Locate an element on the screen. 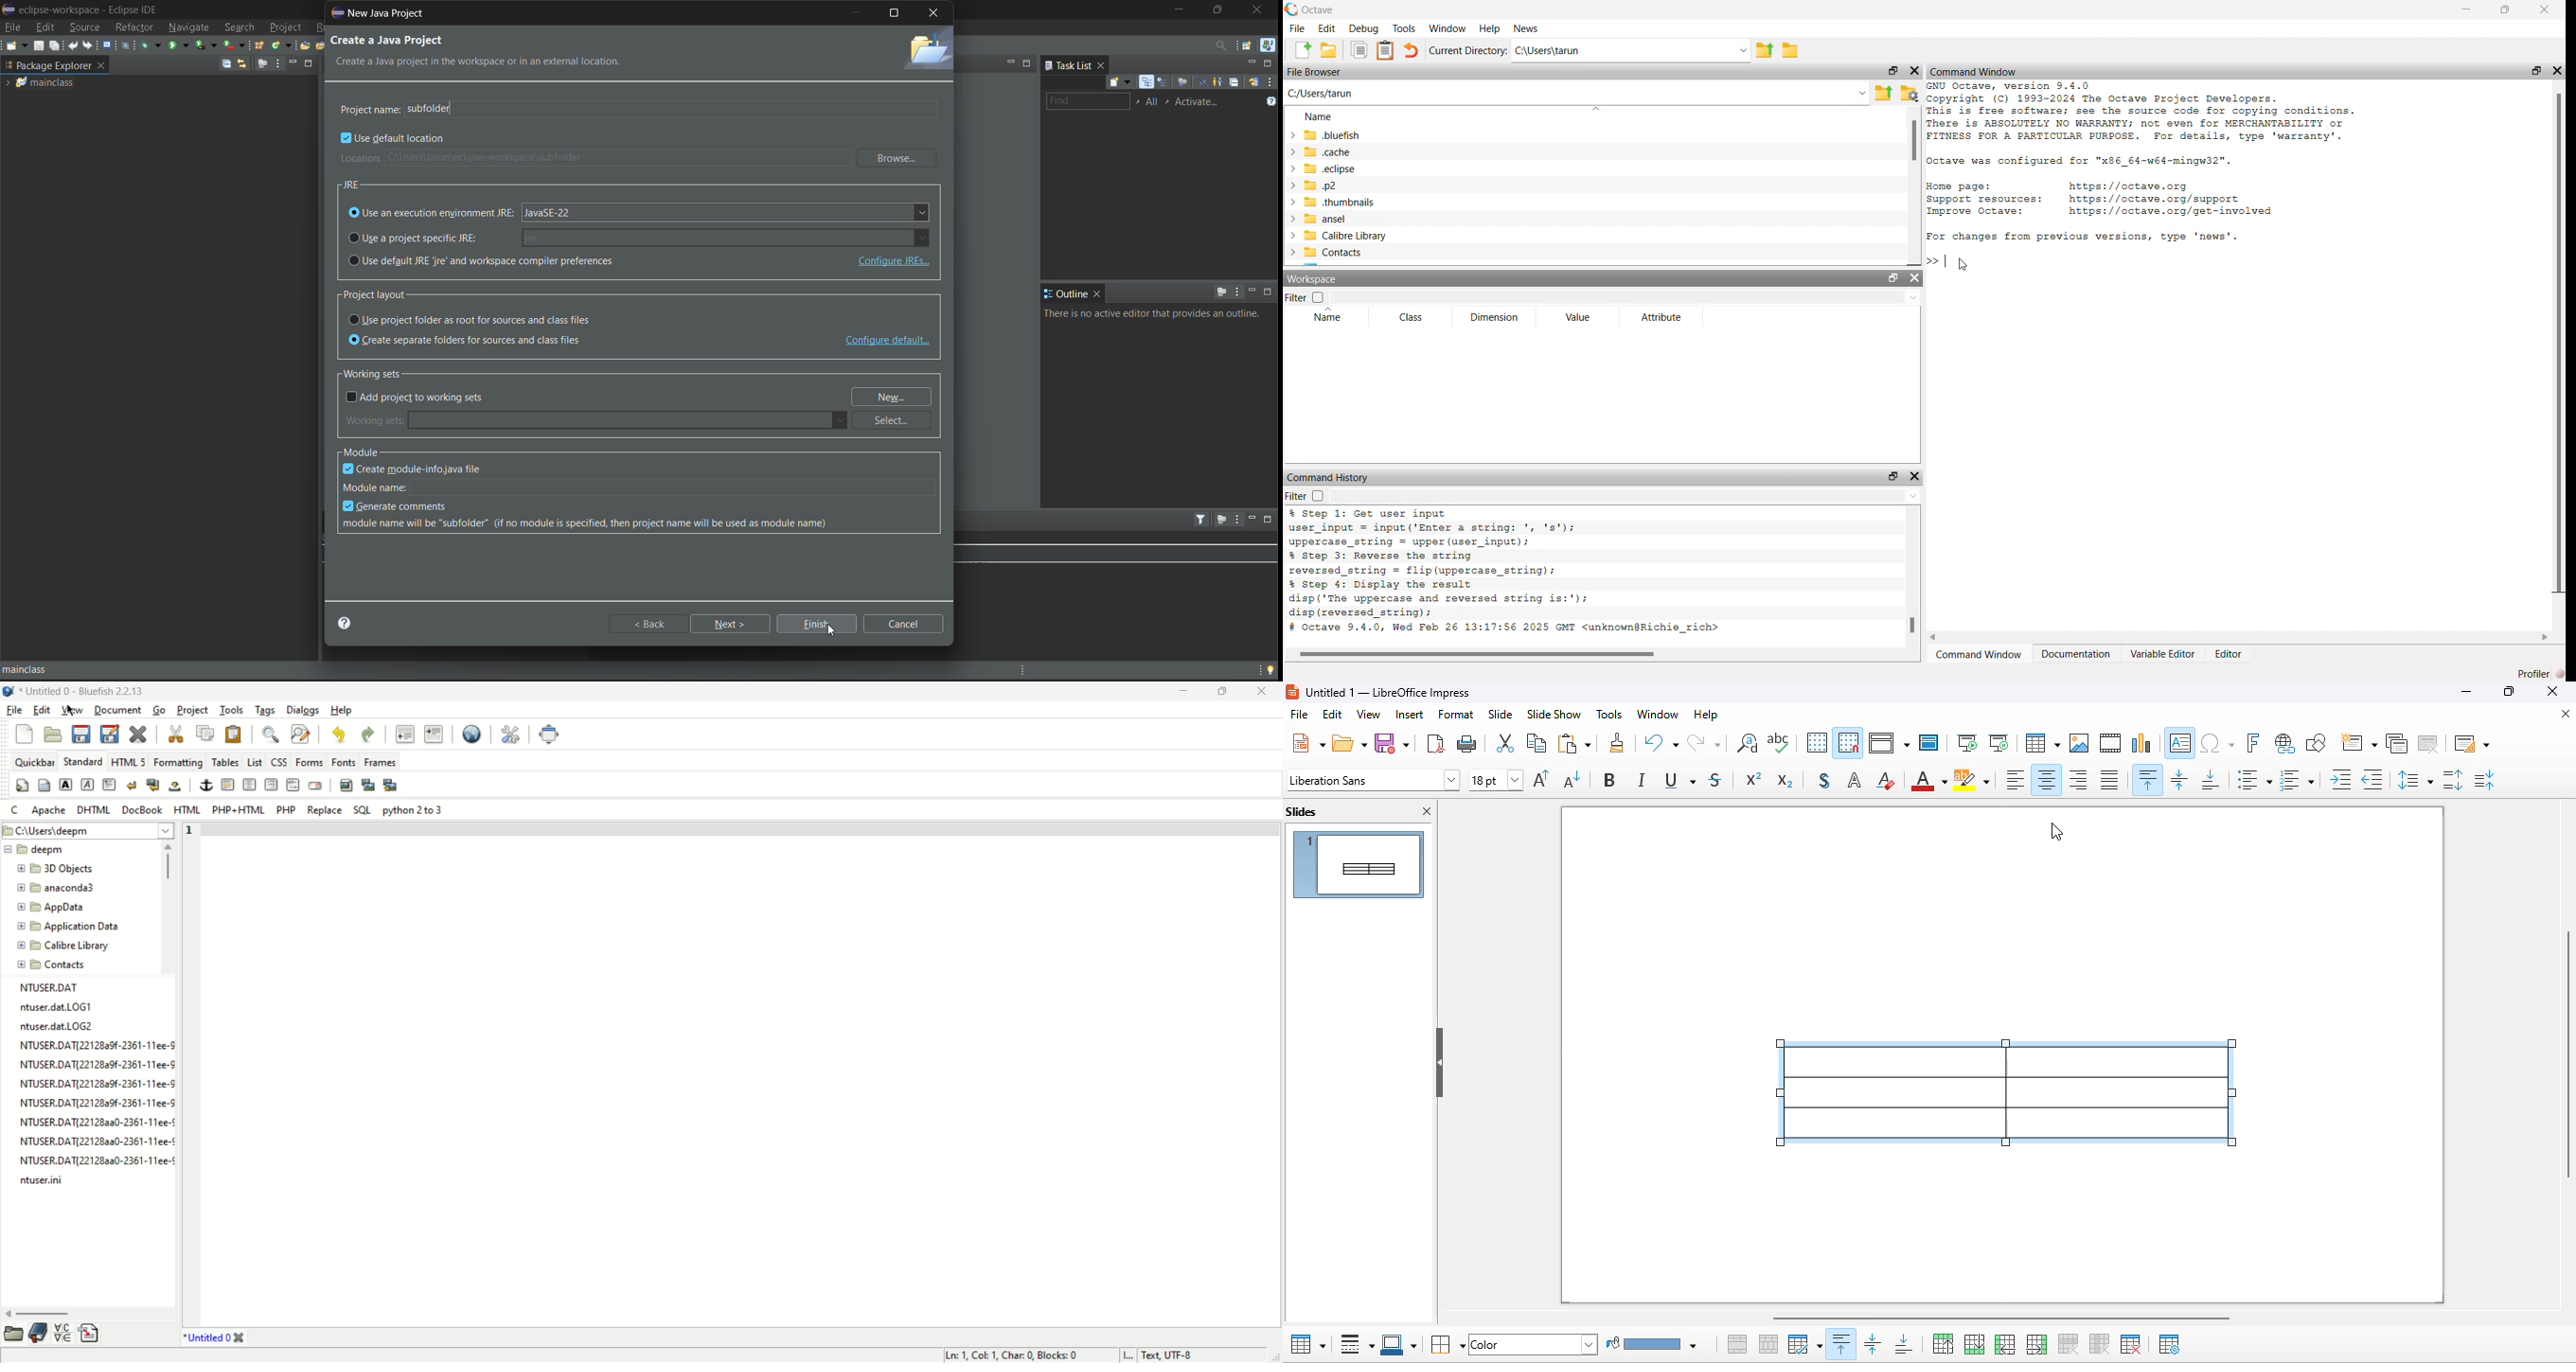  tags is located at coordinates (267, 710).